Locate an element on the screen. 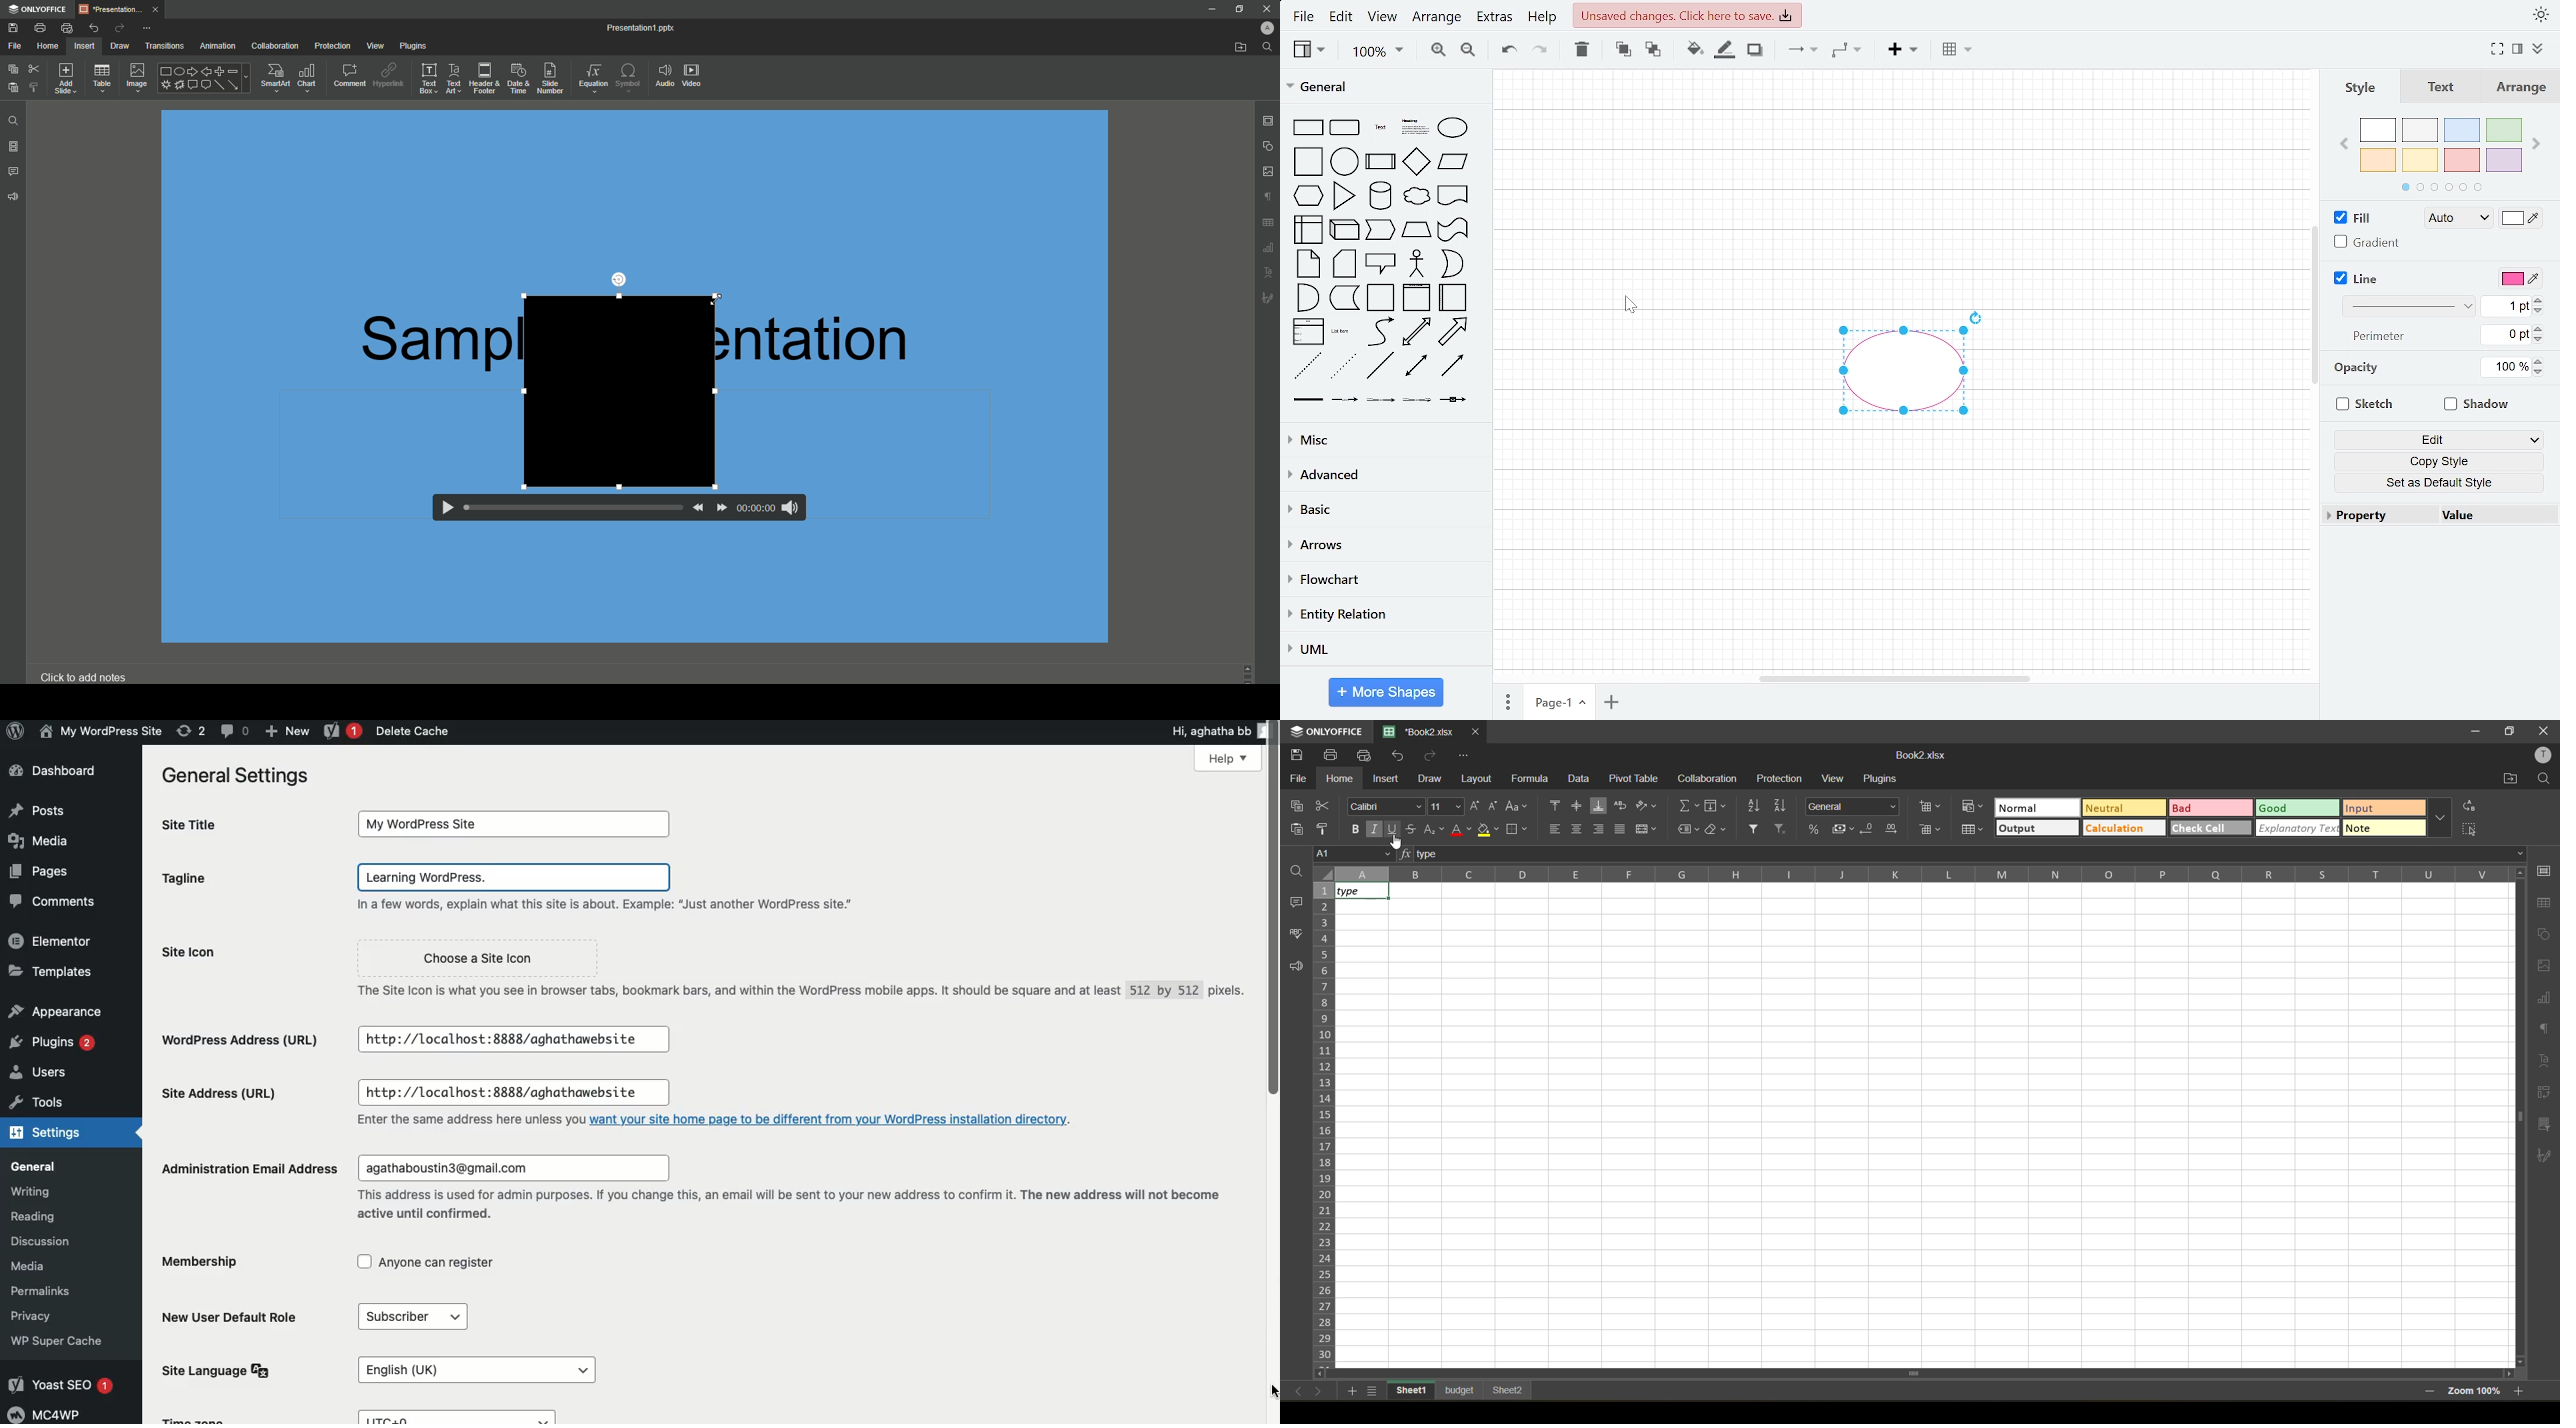 The image size is (2576, 1428). | http://10calhost:8888/aghathawebsite is located at coordinates (511, 1037).